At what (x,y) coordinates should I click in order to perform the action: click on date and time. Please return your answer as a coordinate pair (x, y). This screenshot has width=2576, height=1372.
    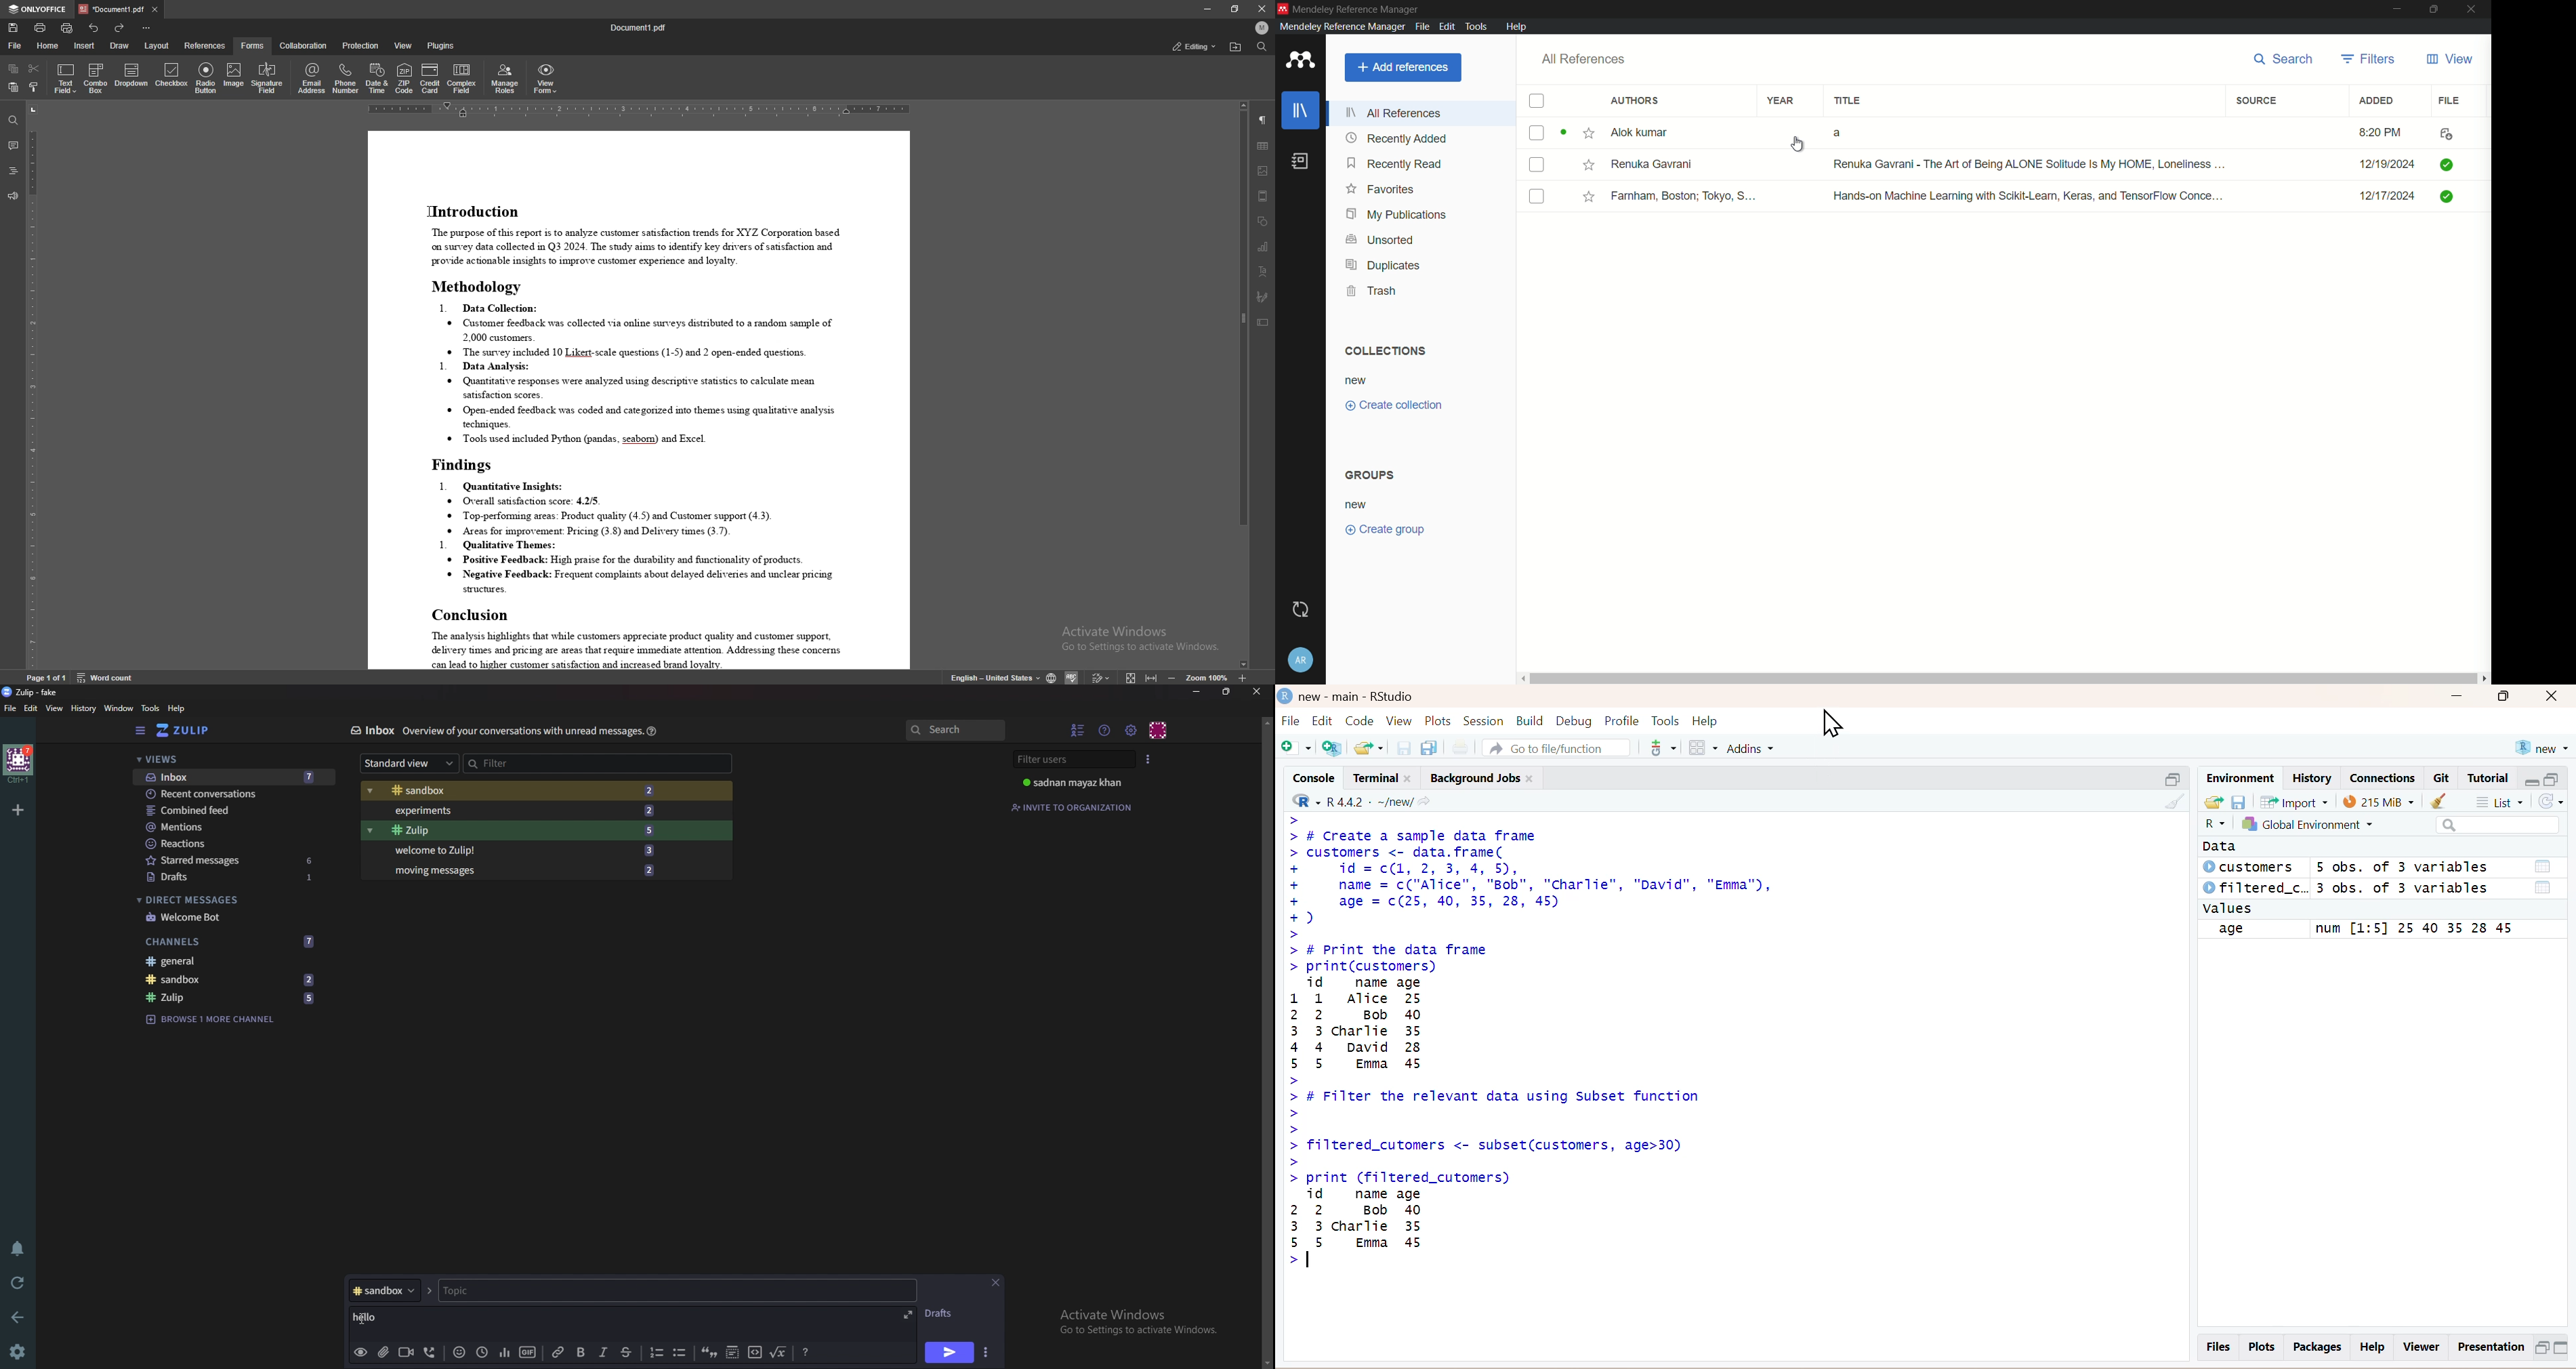
    Looking at the image, I should click on (377, 79).